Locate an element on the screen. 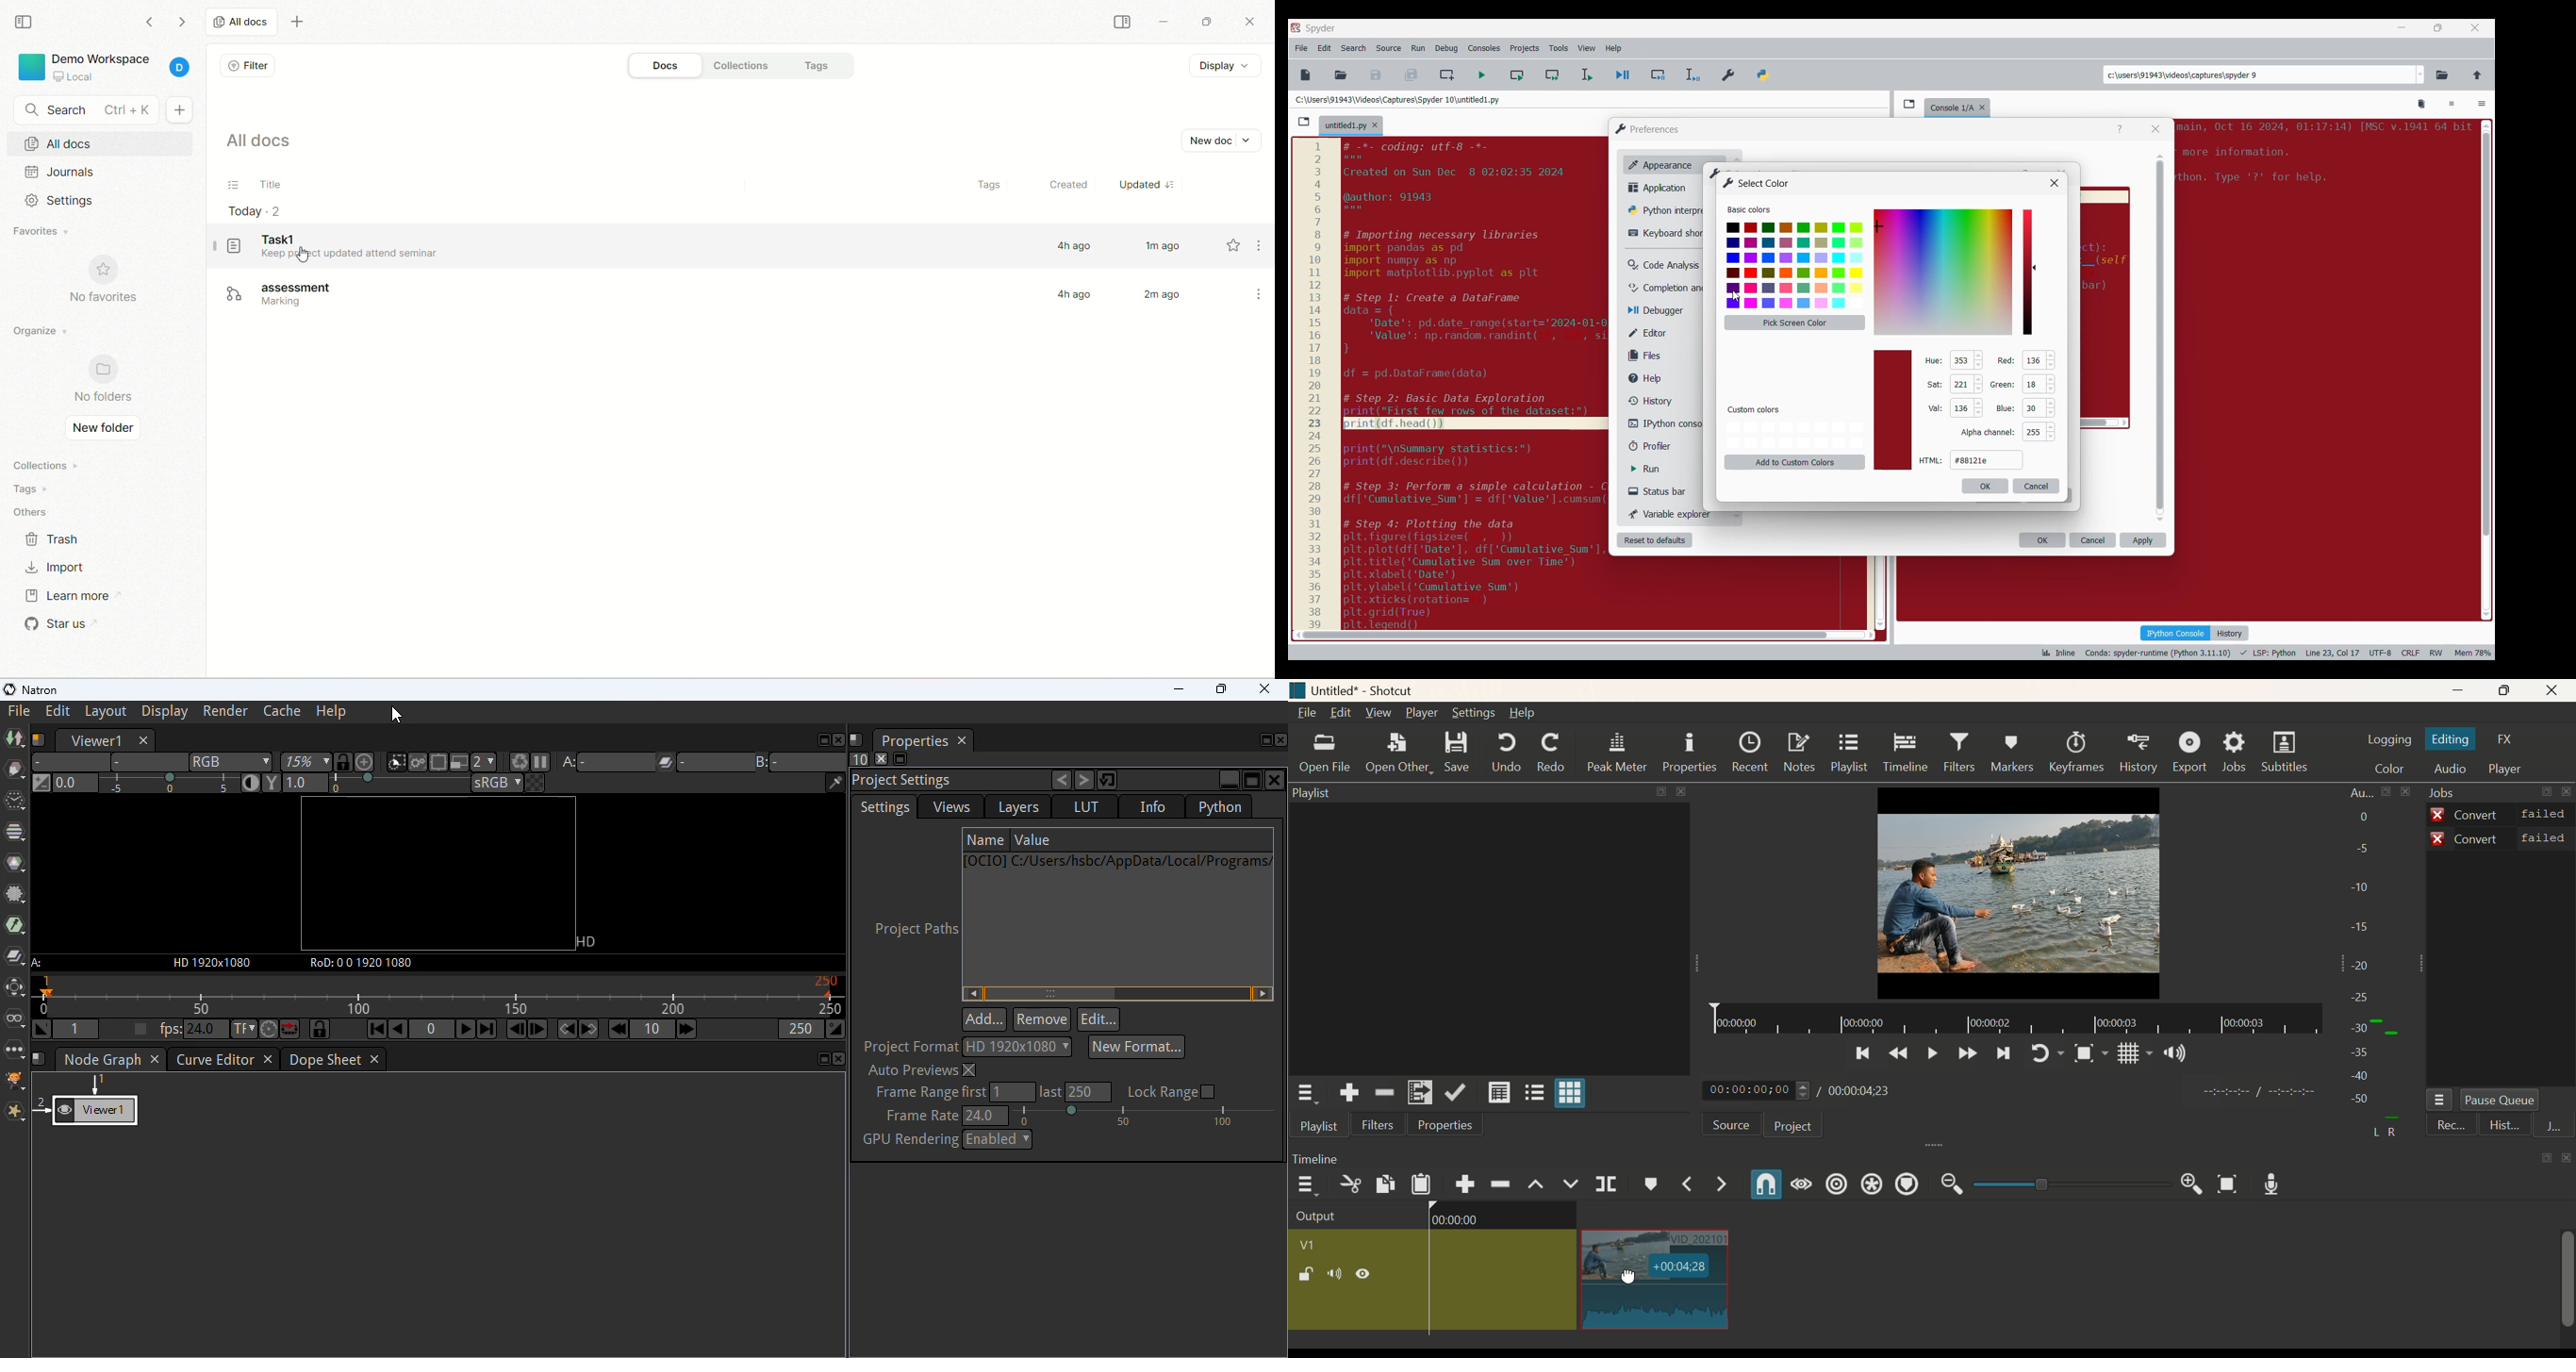   is located at coordinates (2226, 1186).